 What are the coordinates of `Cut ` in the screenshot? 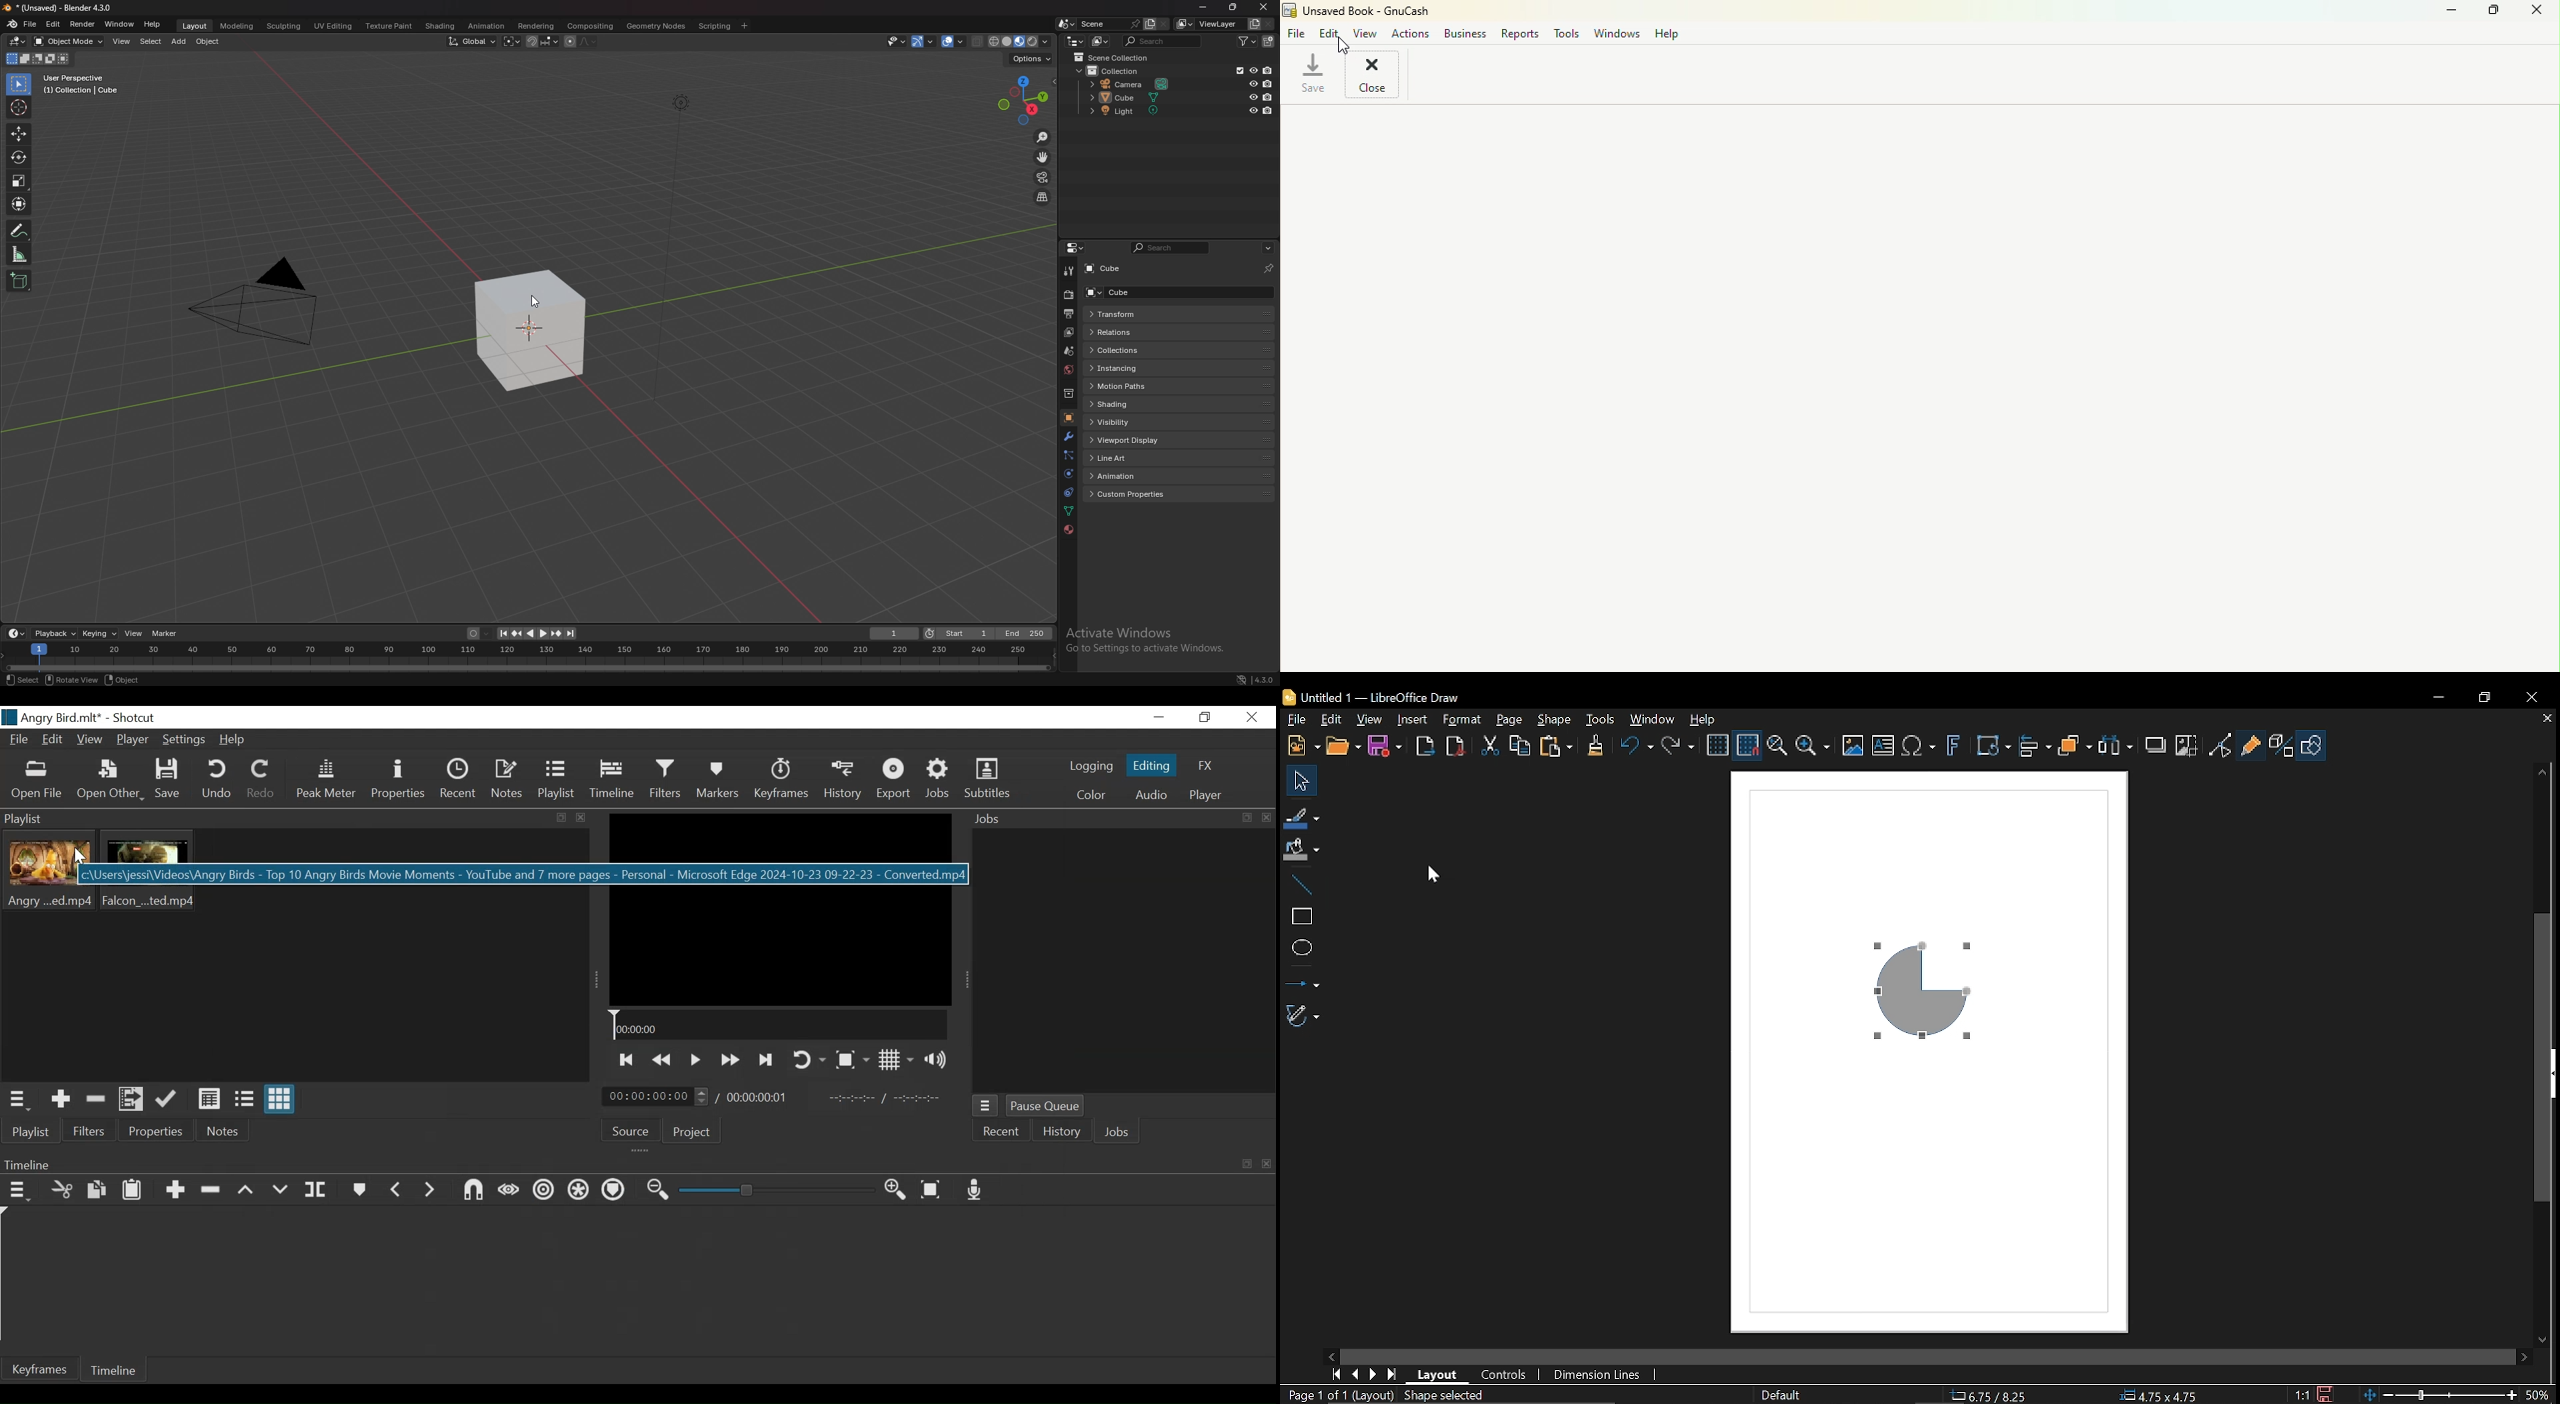 It's located at (1489, 746).